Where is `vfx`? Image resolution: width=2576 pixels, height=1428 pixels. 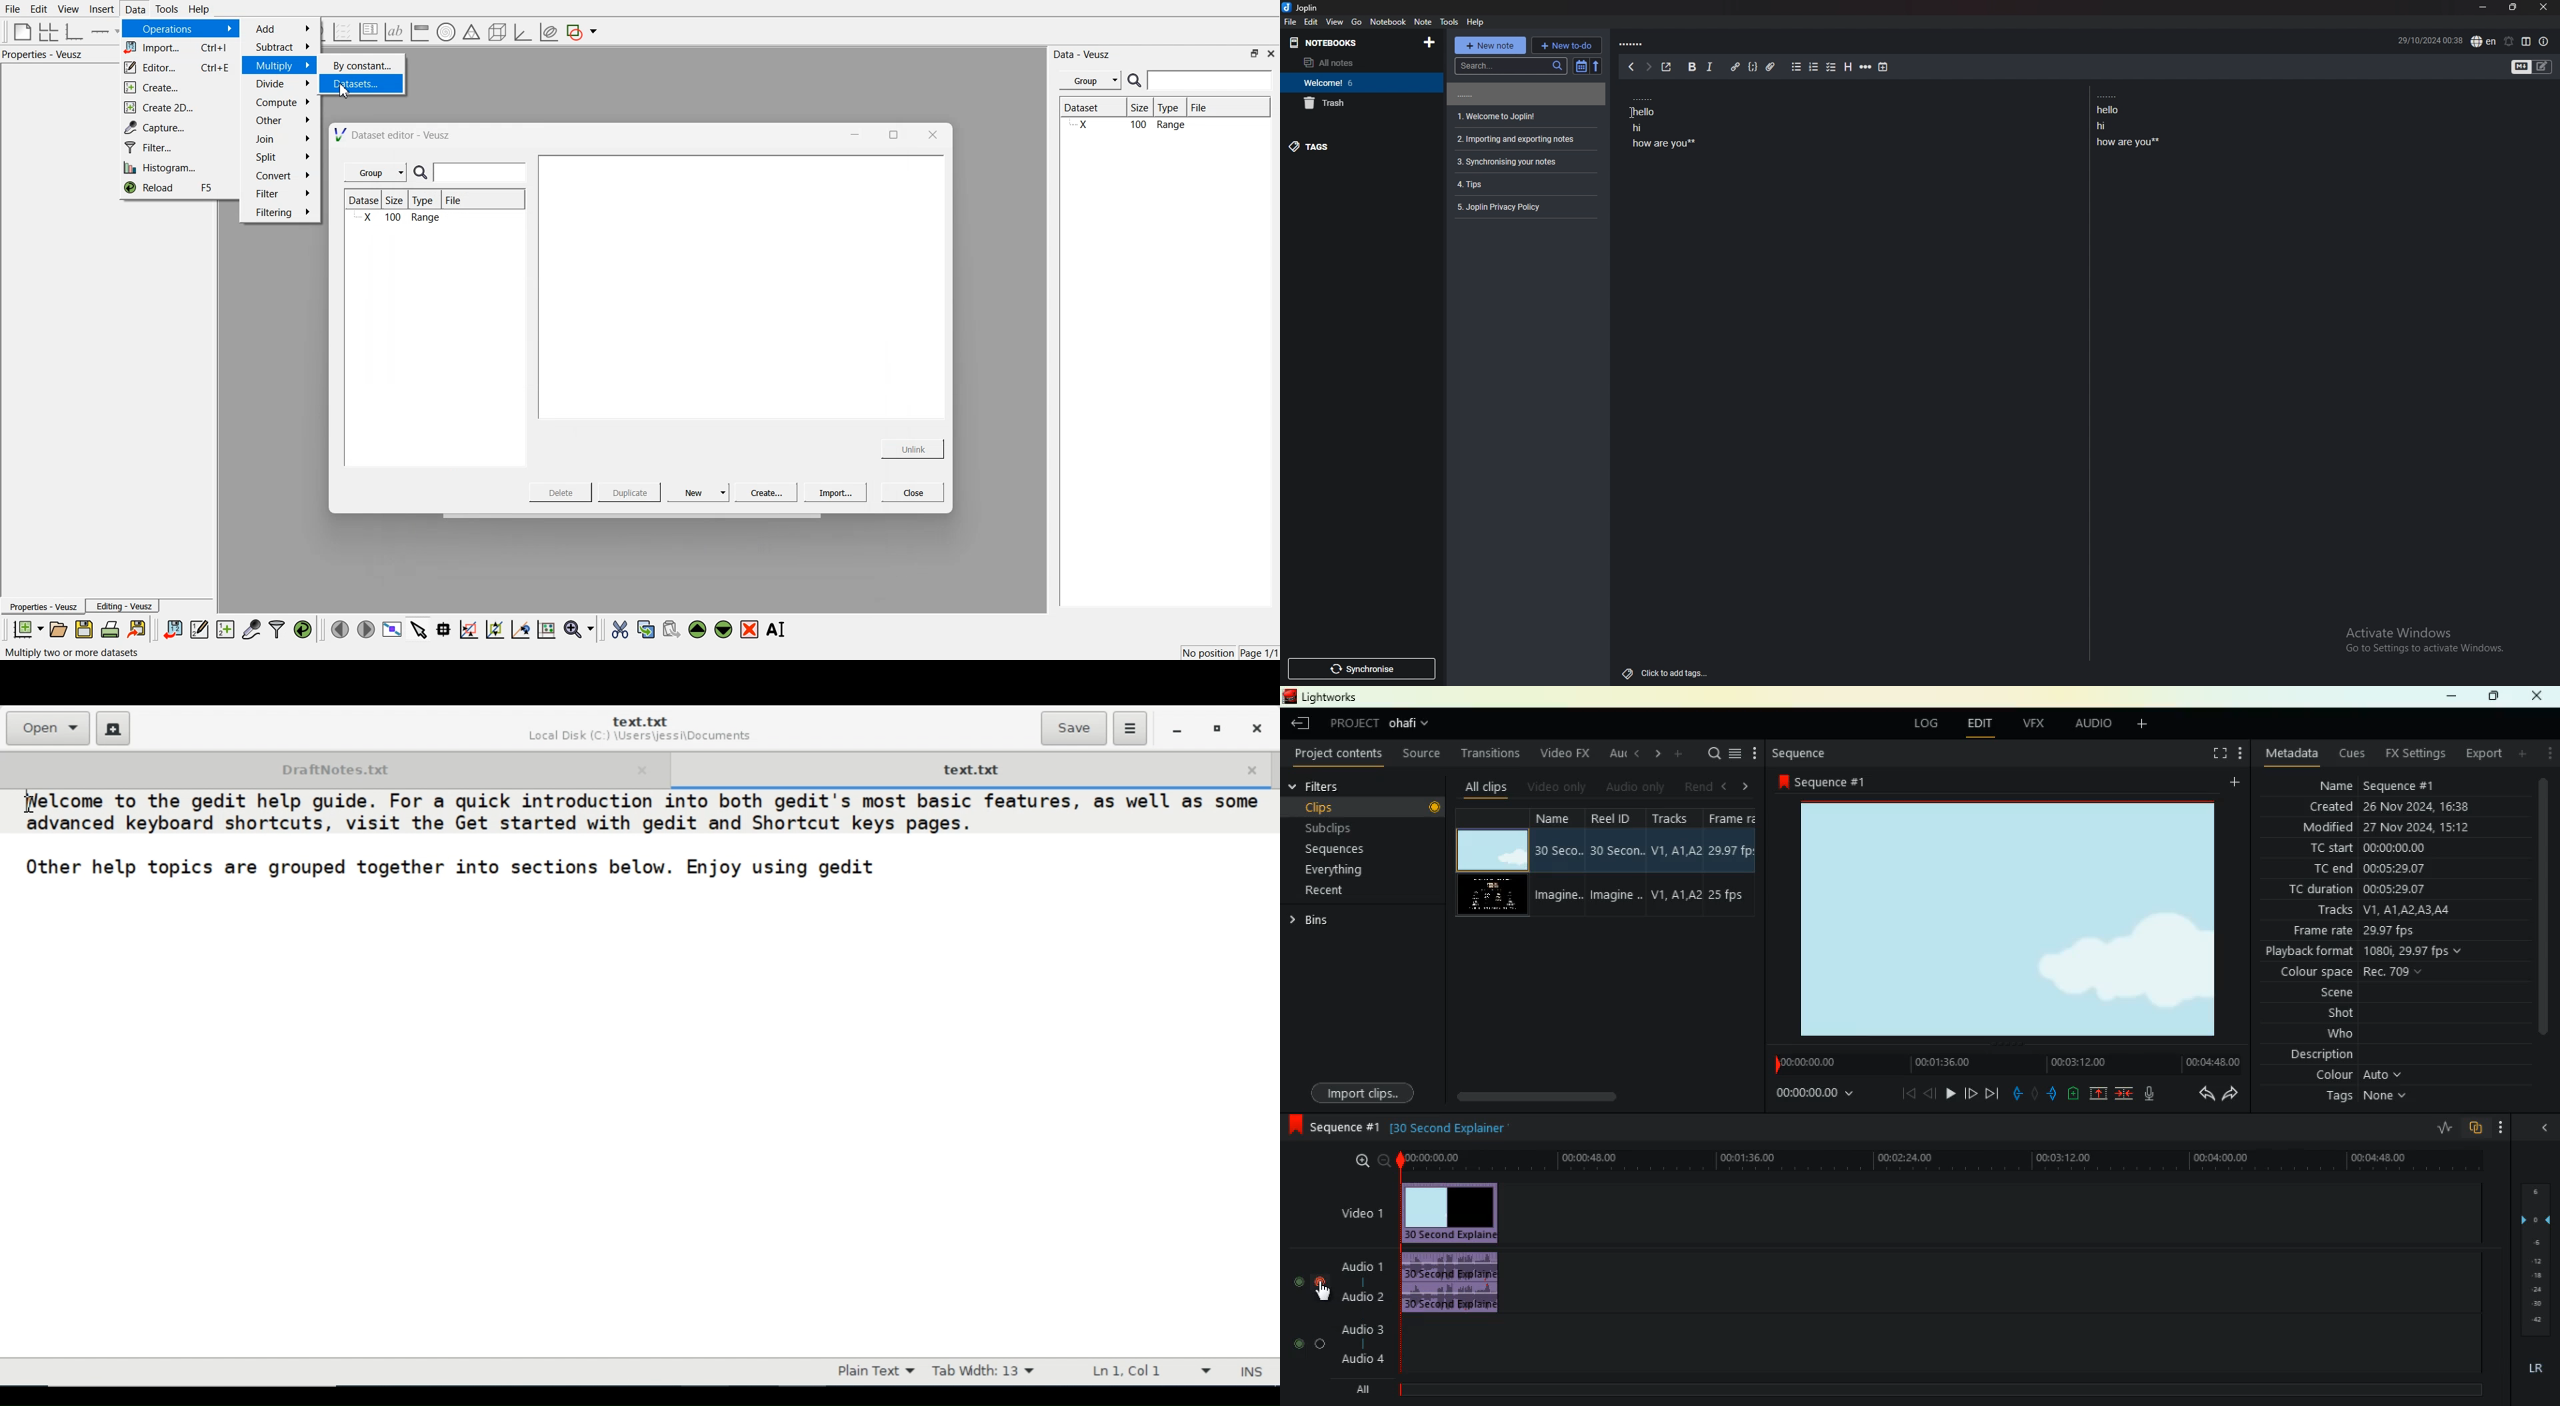 vfx is located at coordinates (2035, 724).